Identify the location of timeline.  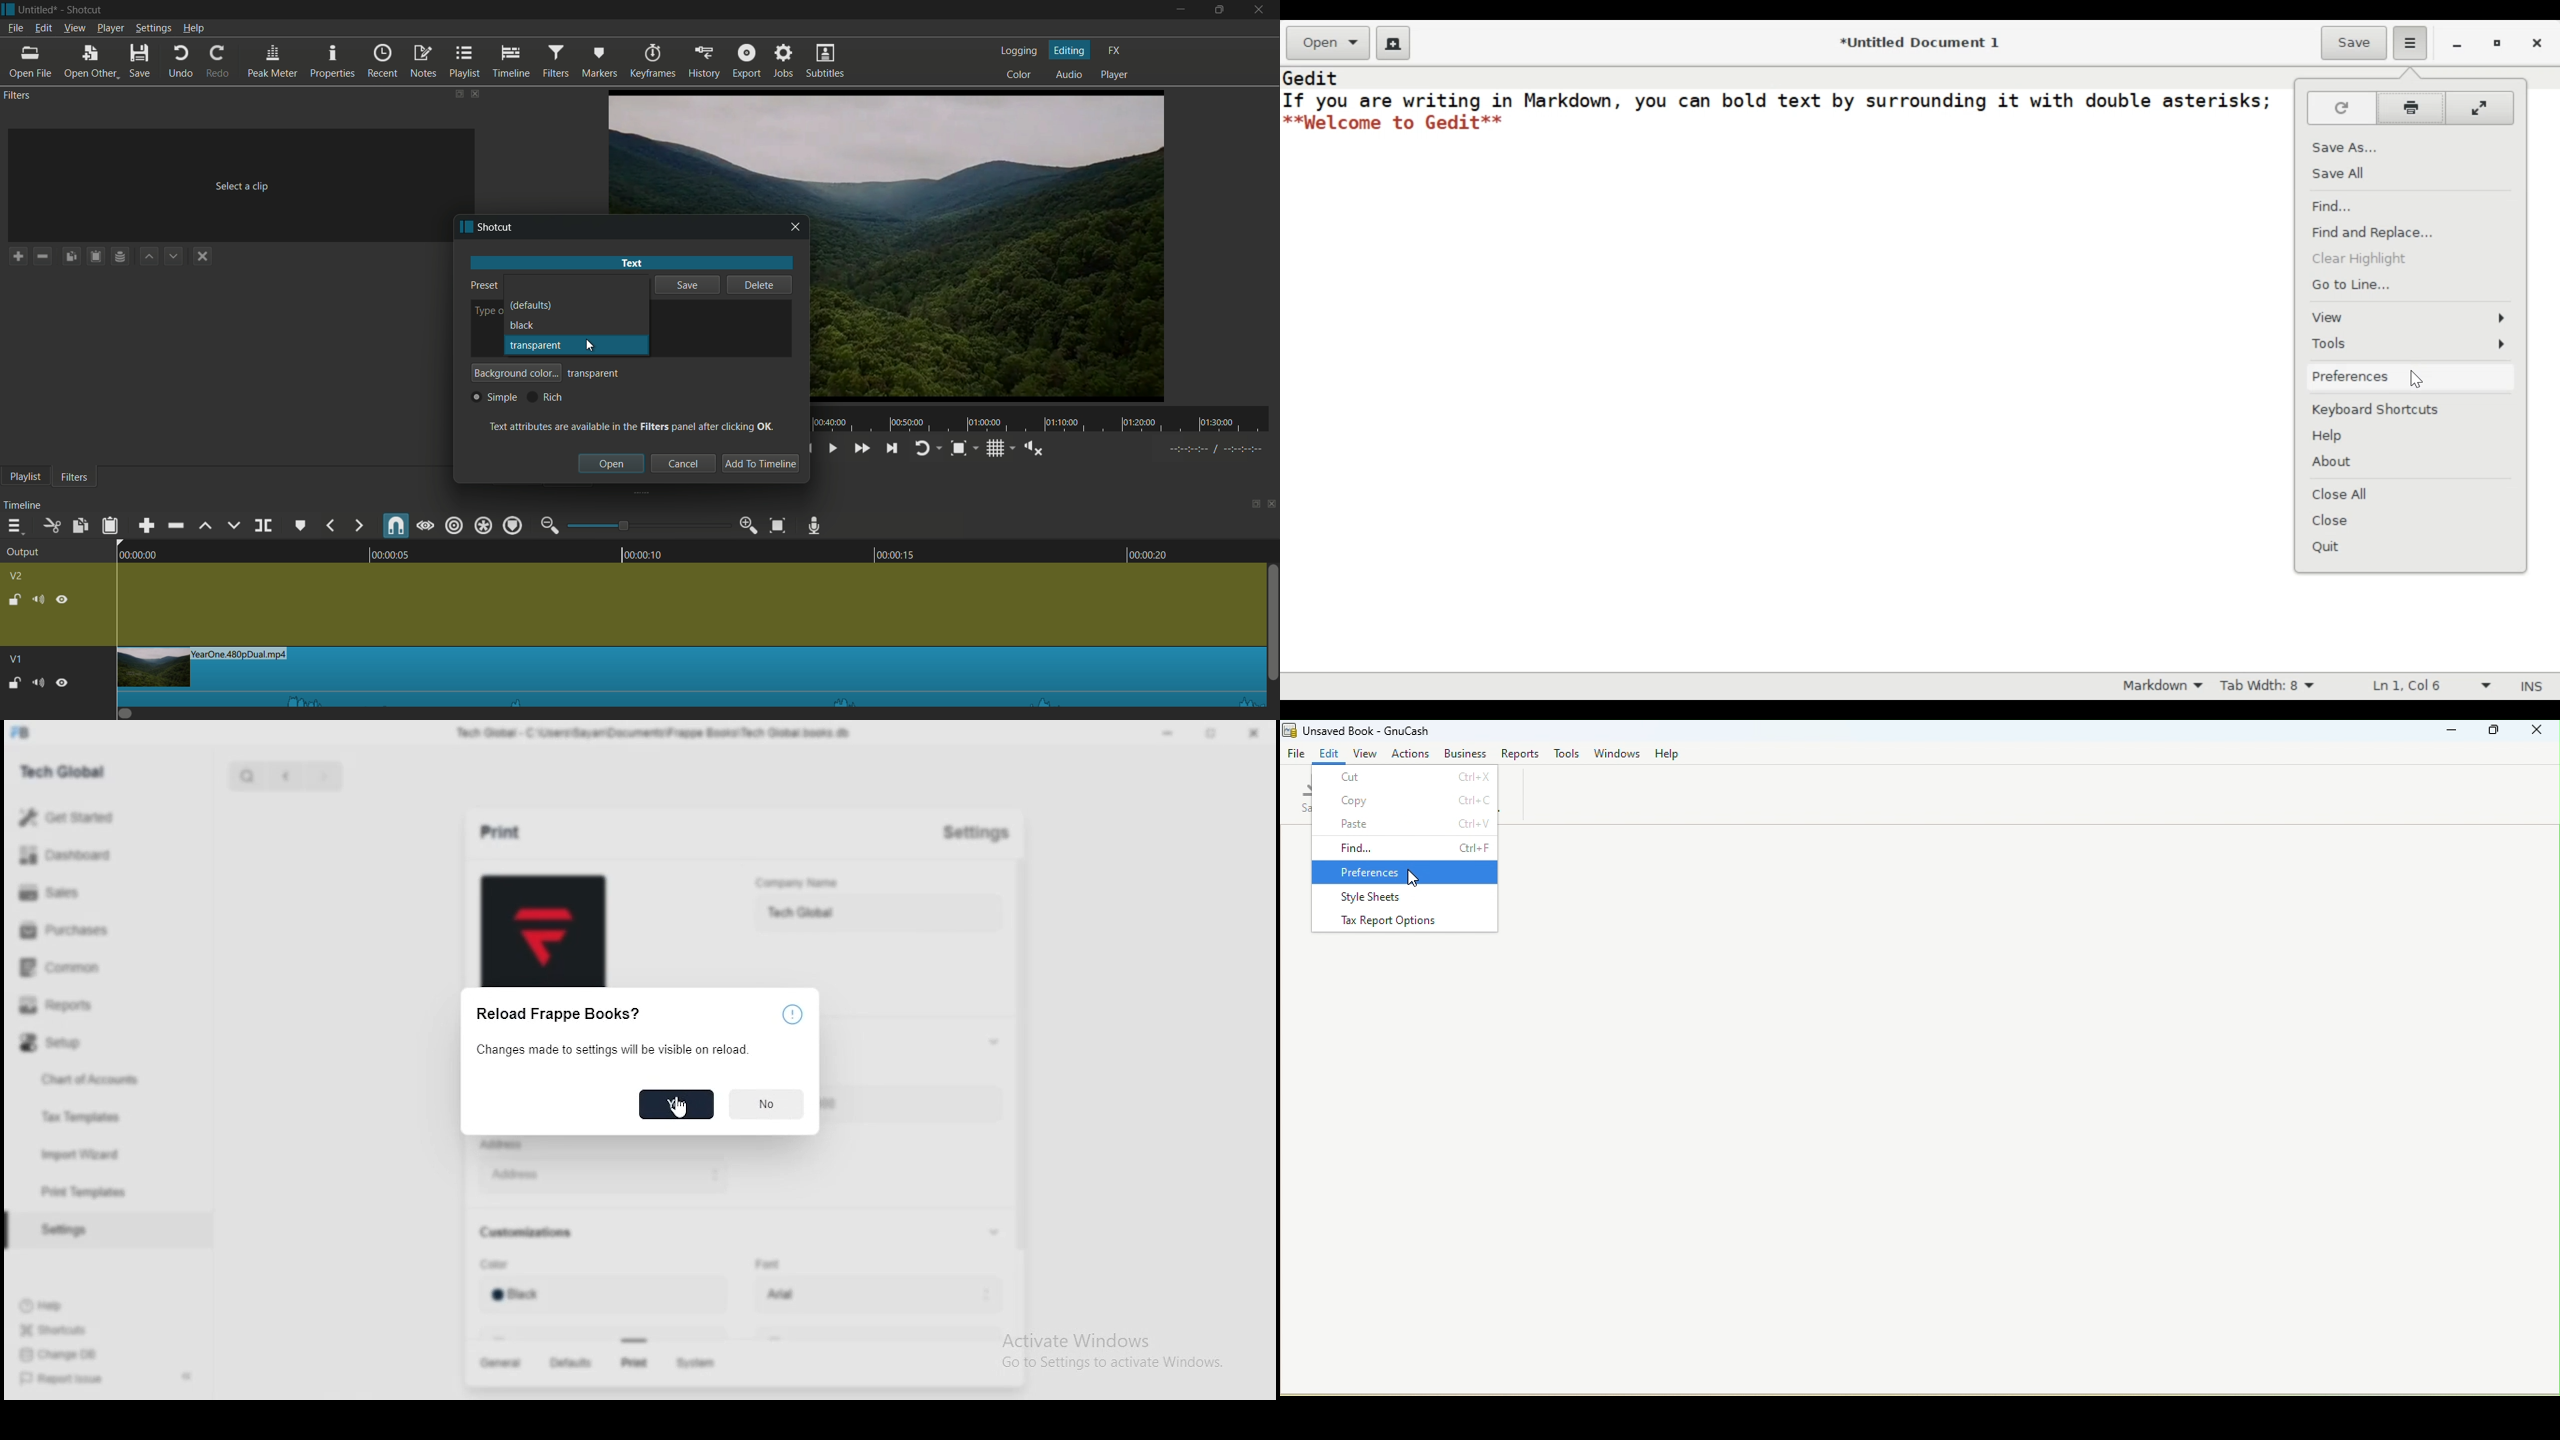
(23, 506).